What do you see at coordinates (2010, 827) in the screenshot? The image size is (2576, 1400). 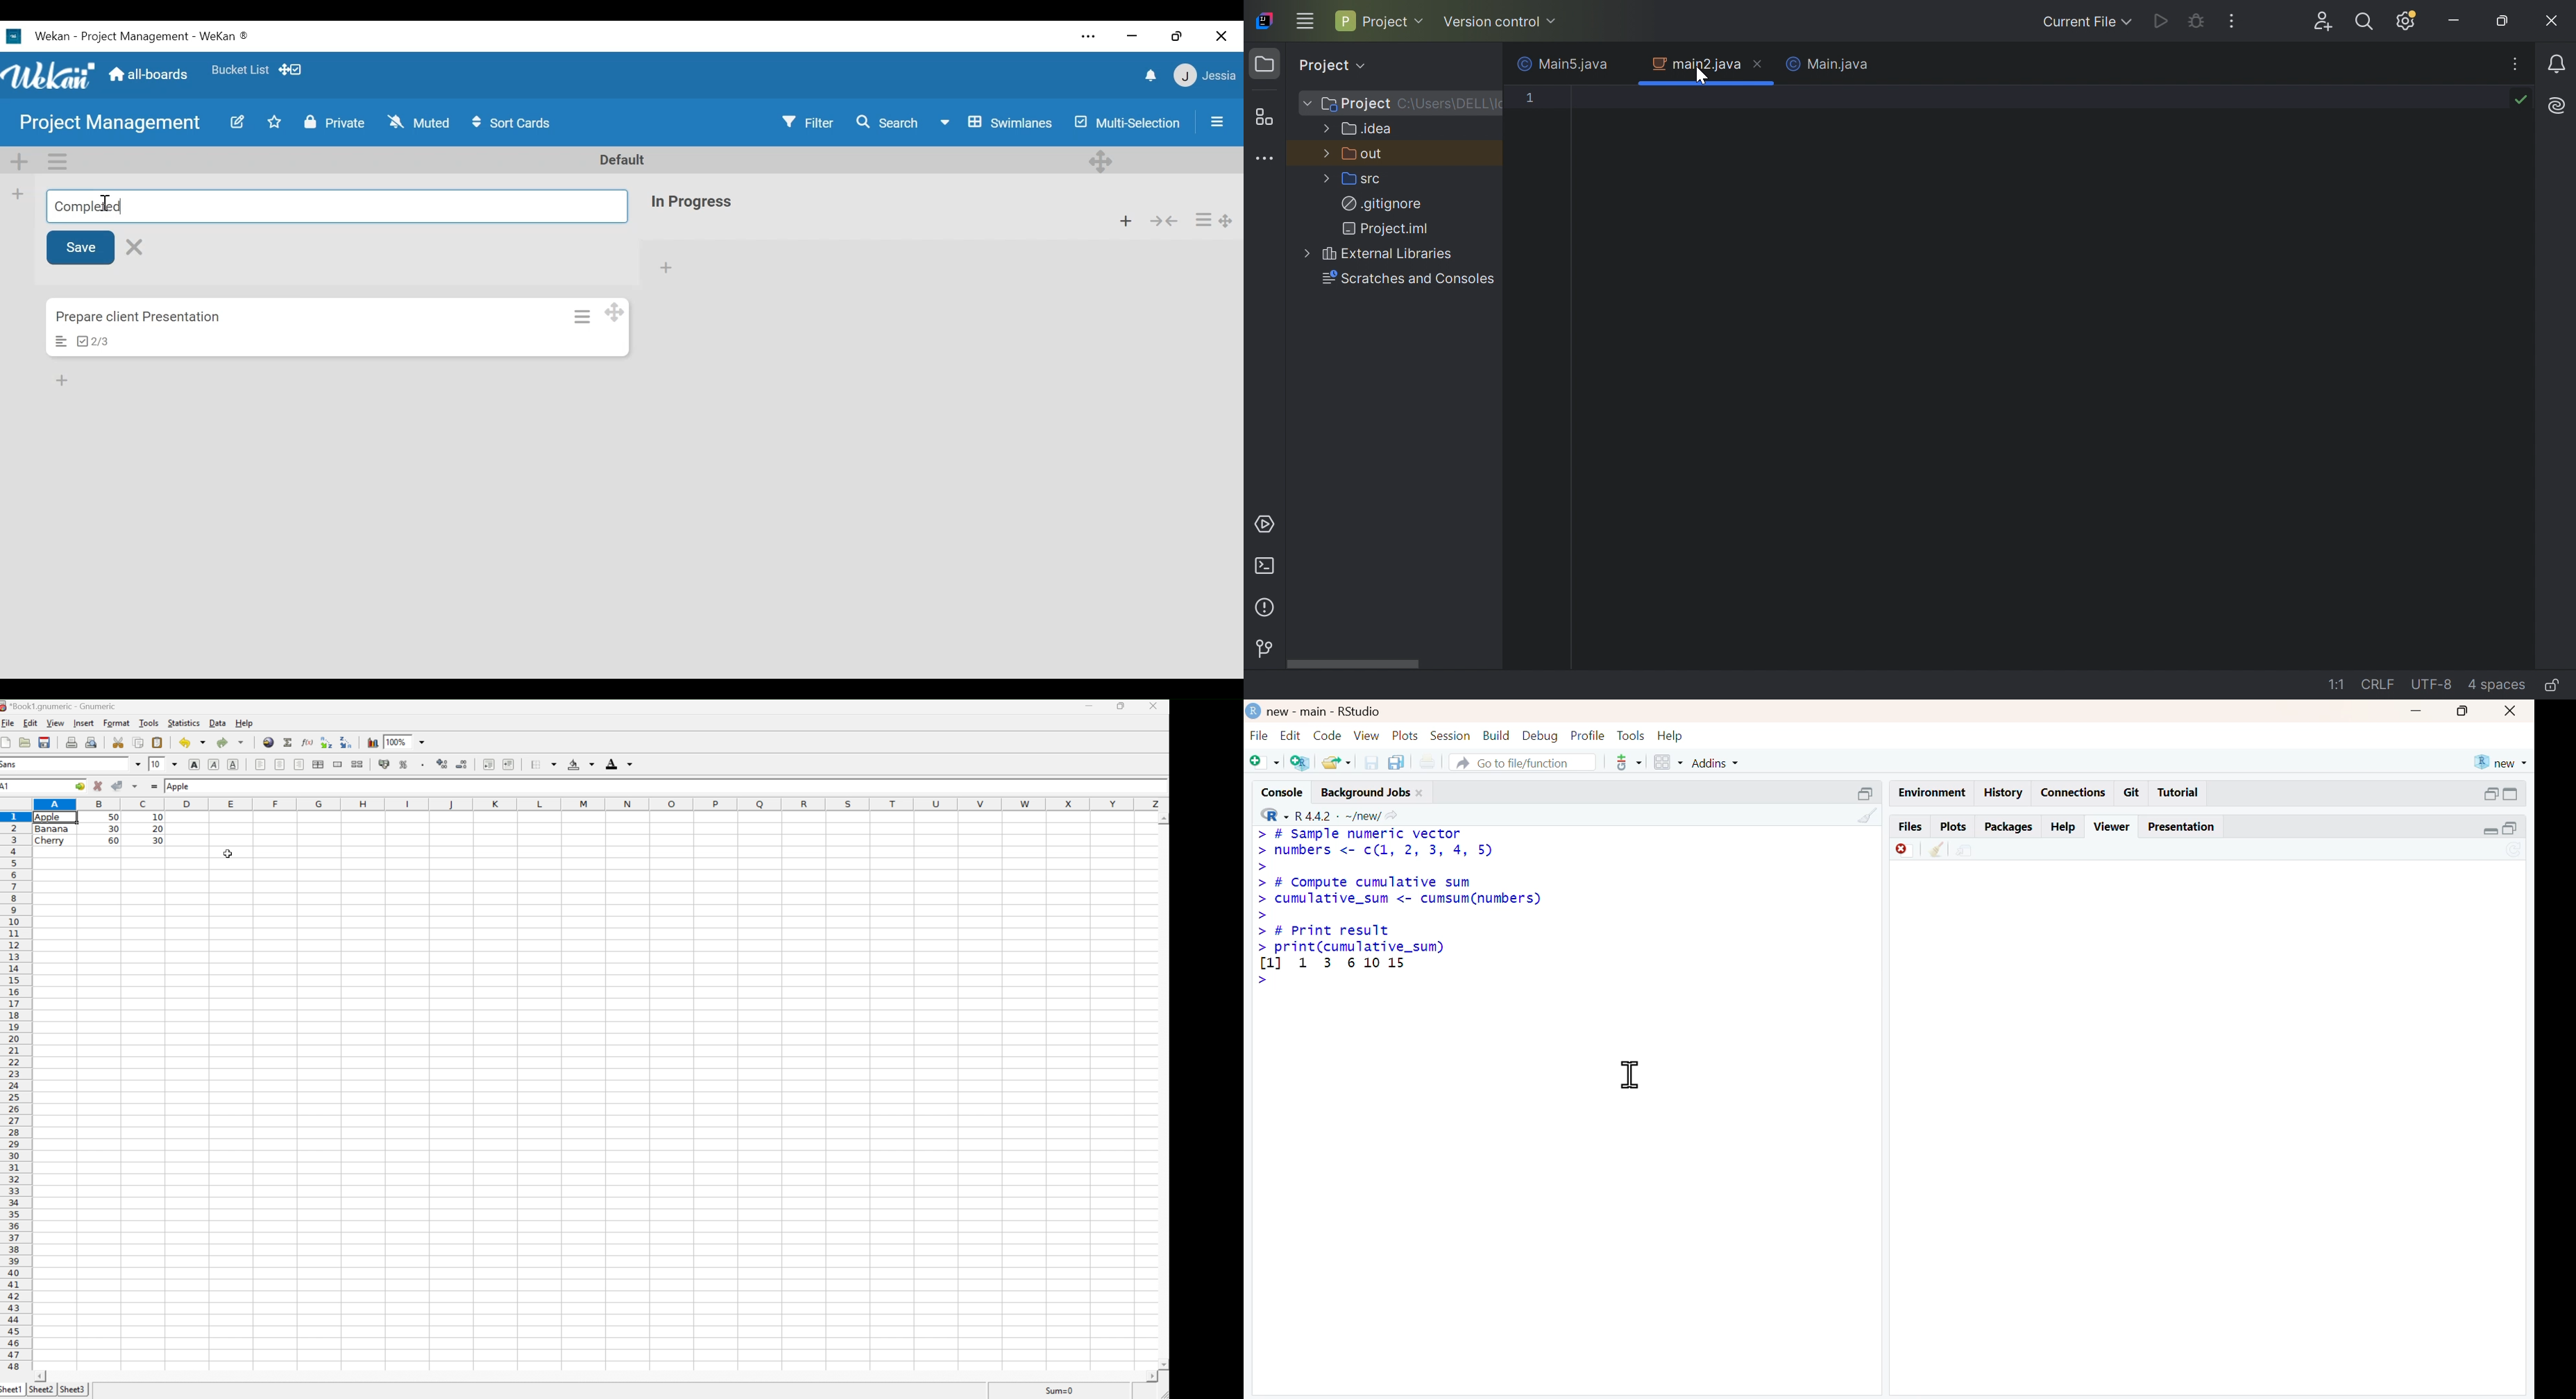 I see `Packages` at bounding box center [2010, 827].